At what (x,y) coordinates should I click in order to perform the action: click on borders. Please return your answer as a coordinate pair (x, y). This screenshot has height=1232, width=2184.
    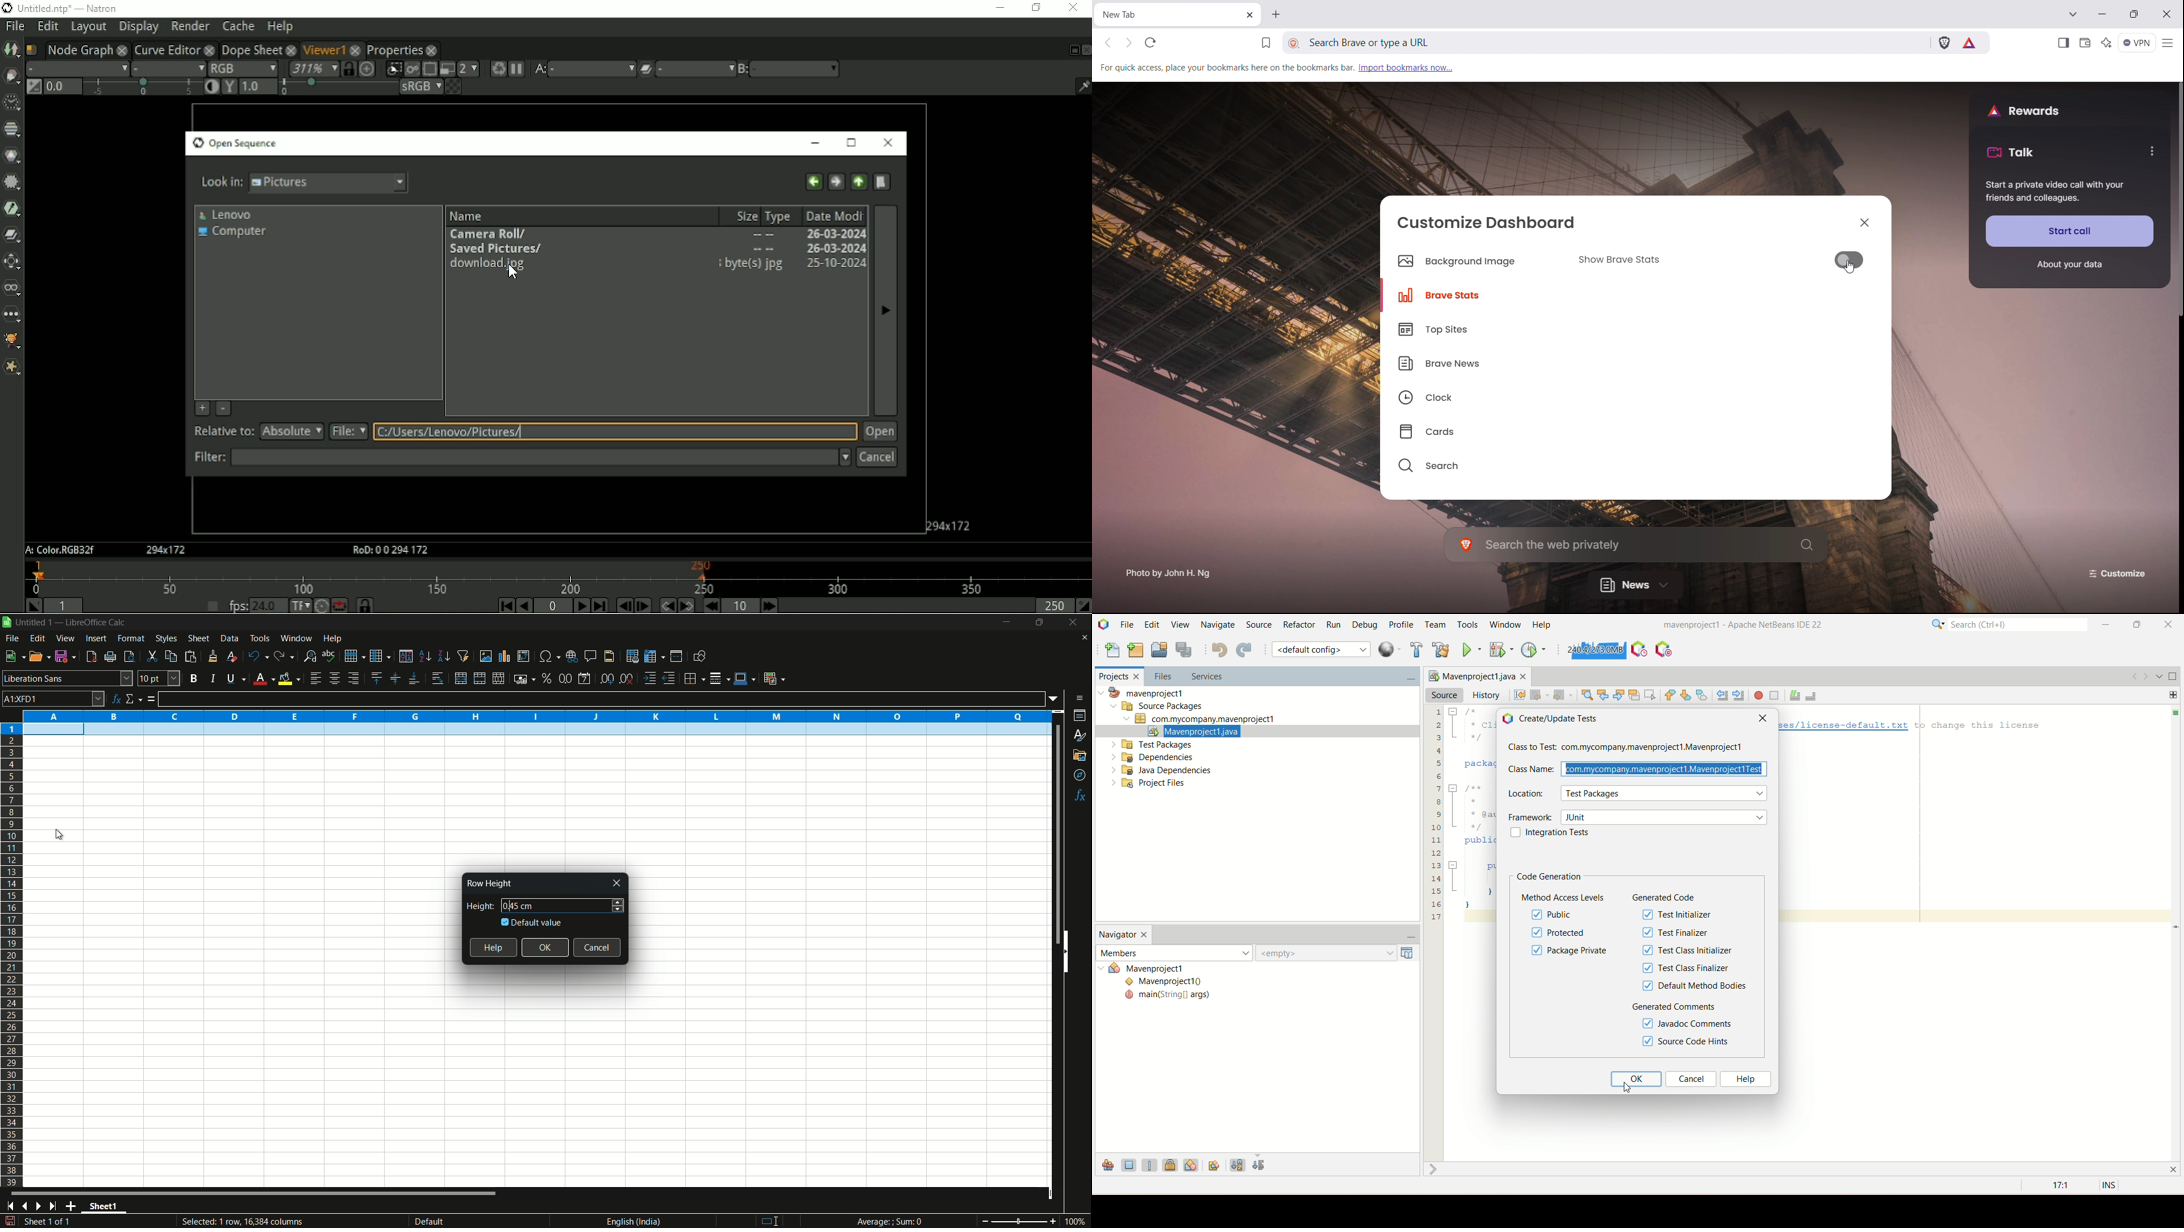
    Looking at the image, I should click on (695, 677).